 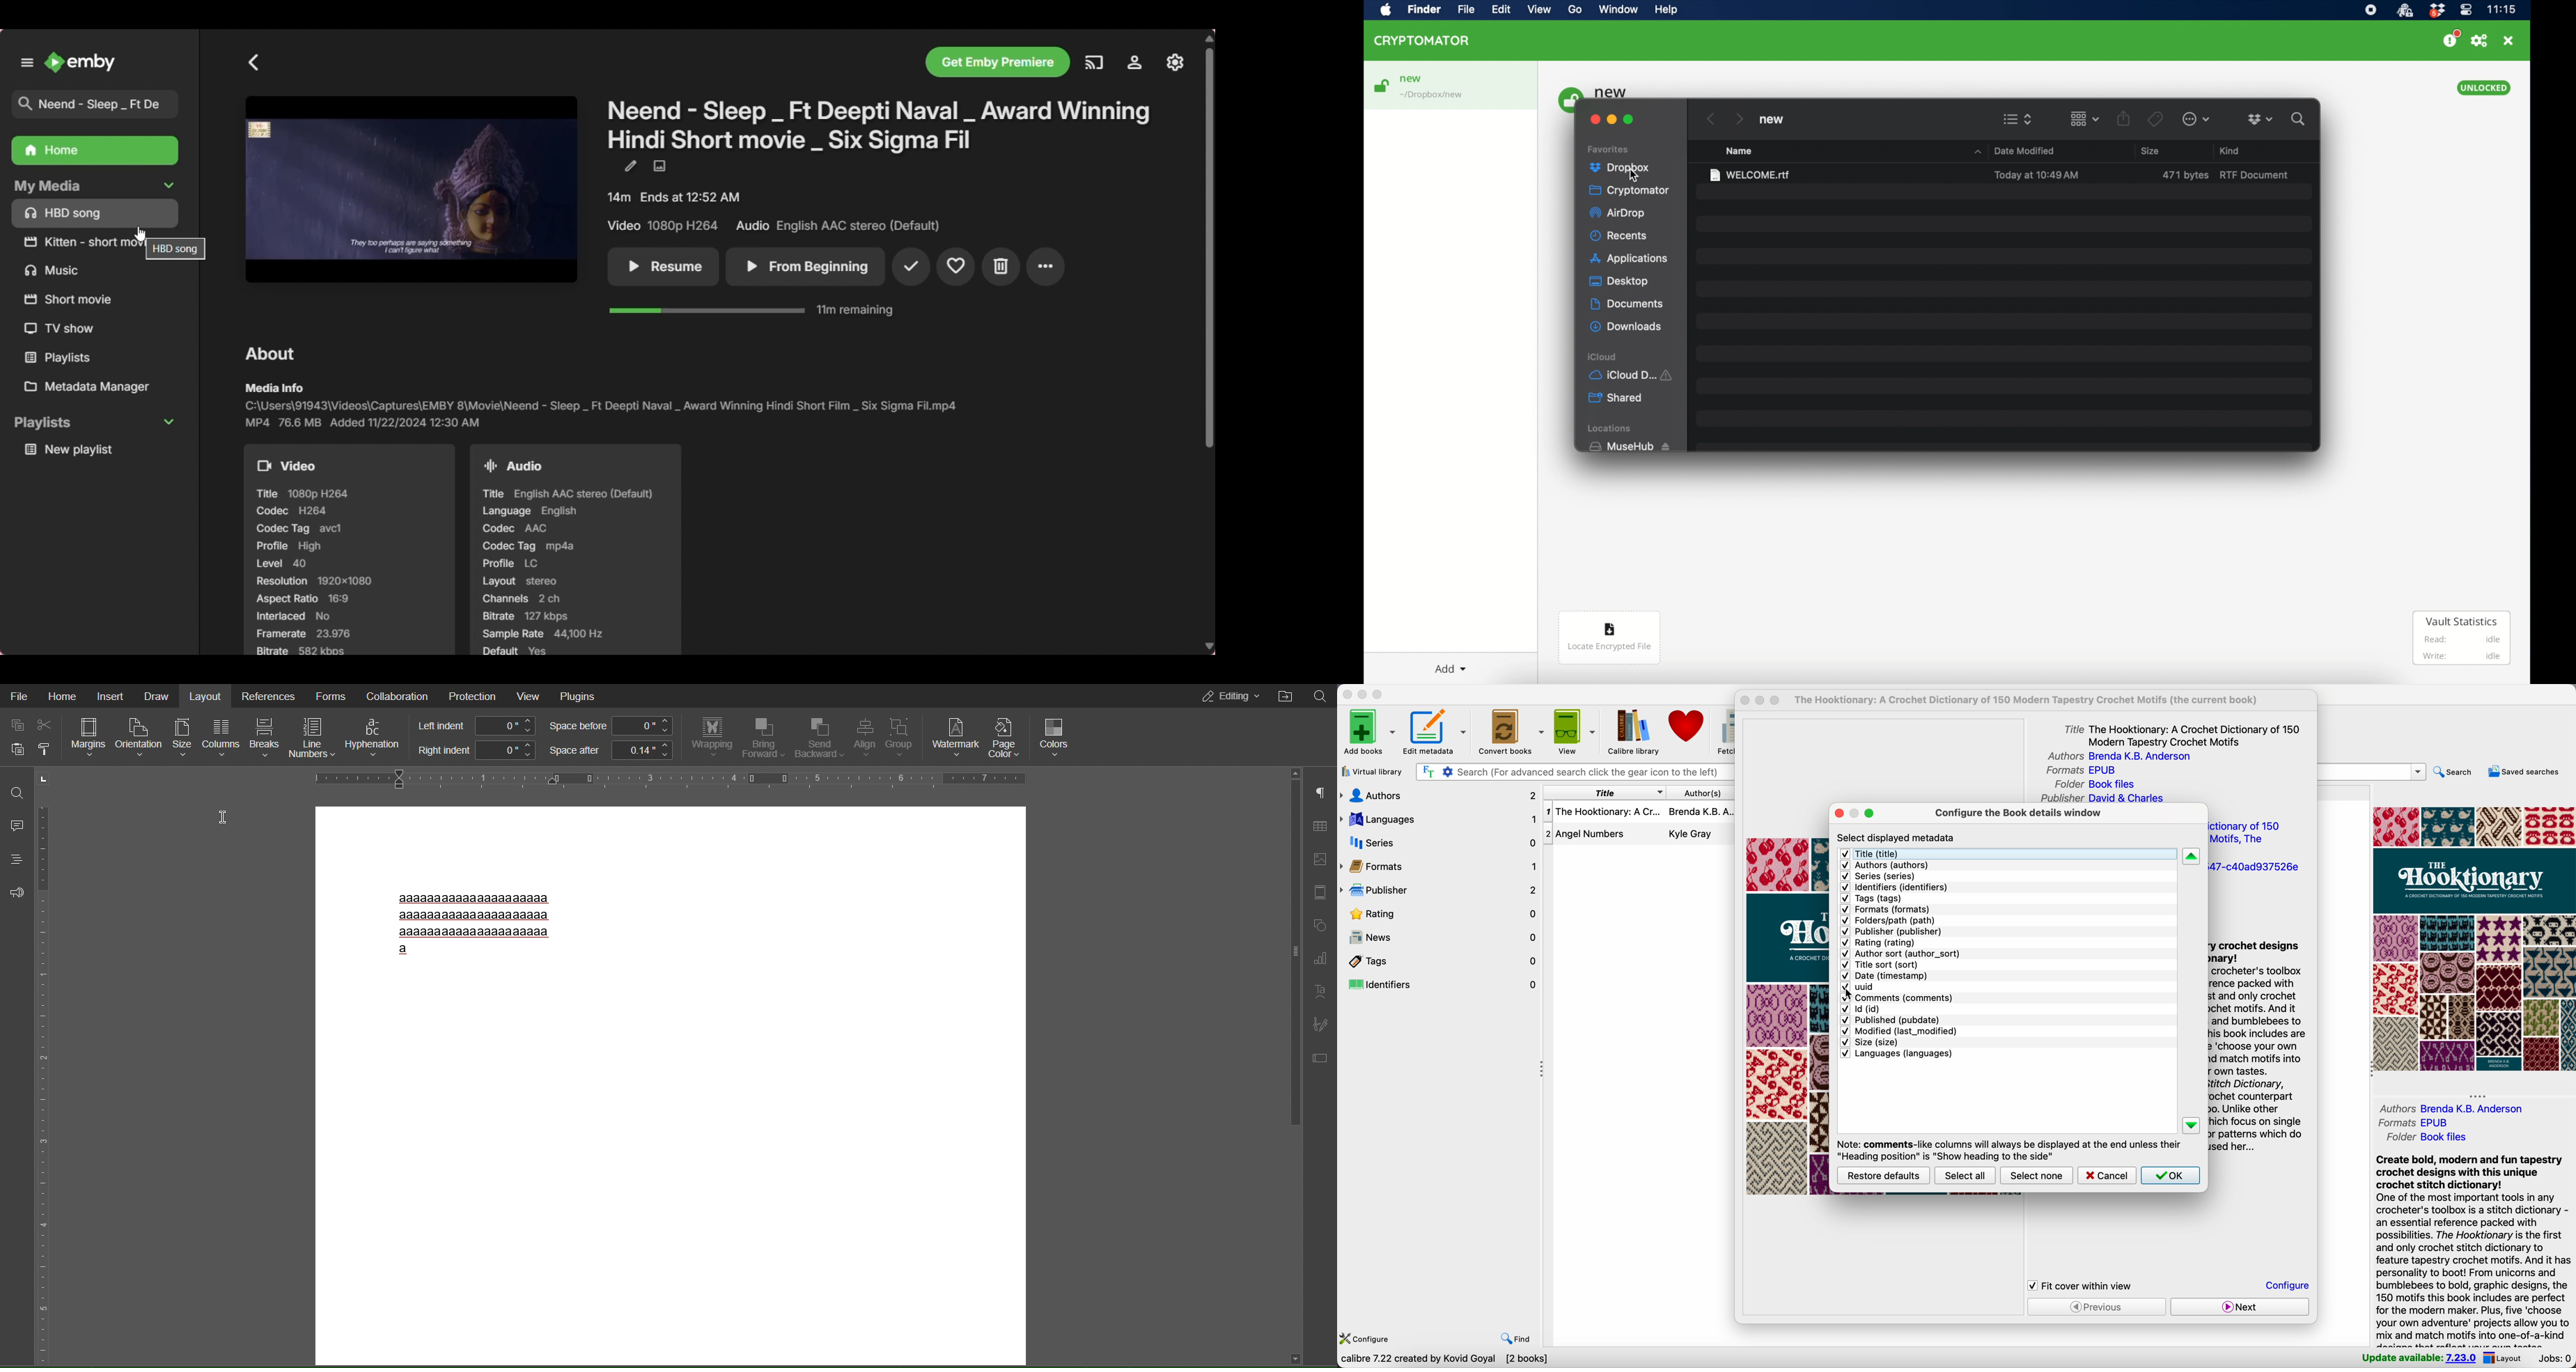 What do you see at coordinates (1574, 731) in the screenshot?
I see `view` at bounding box center [1574, 731].